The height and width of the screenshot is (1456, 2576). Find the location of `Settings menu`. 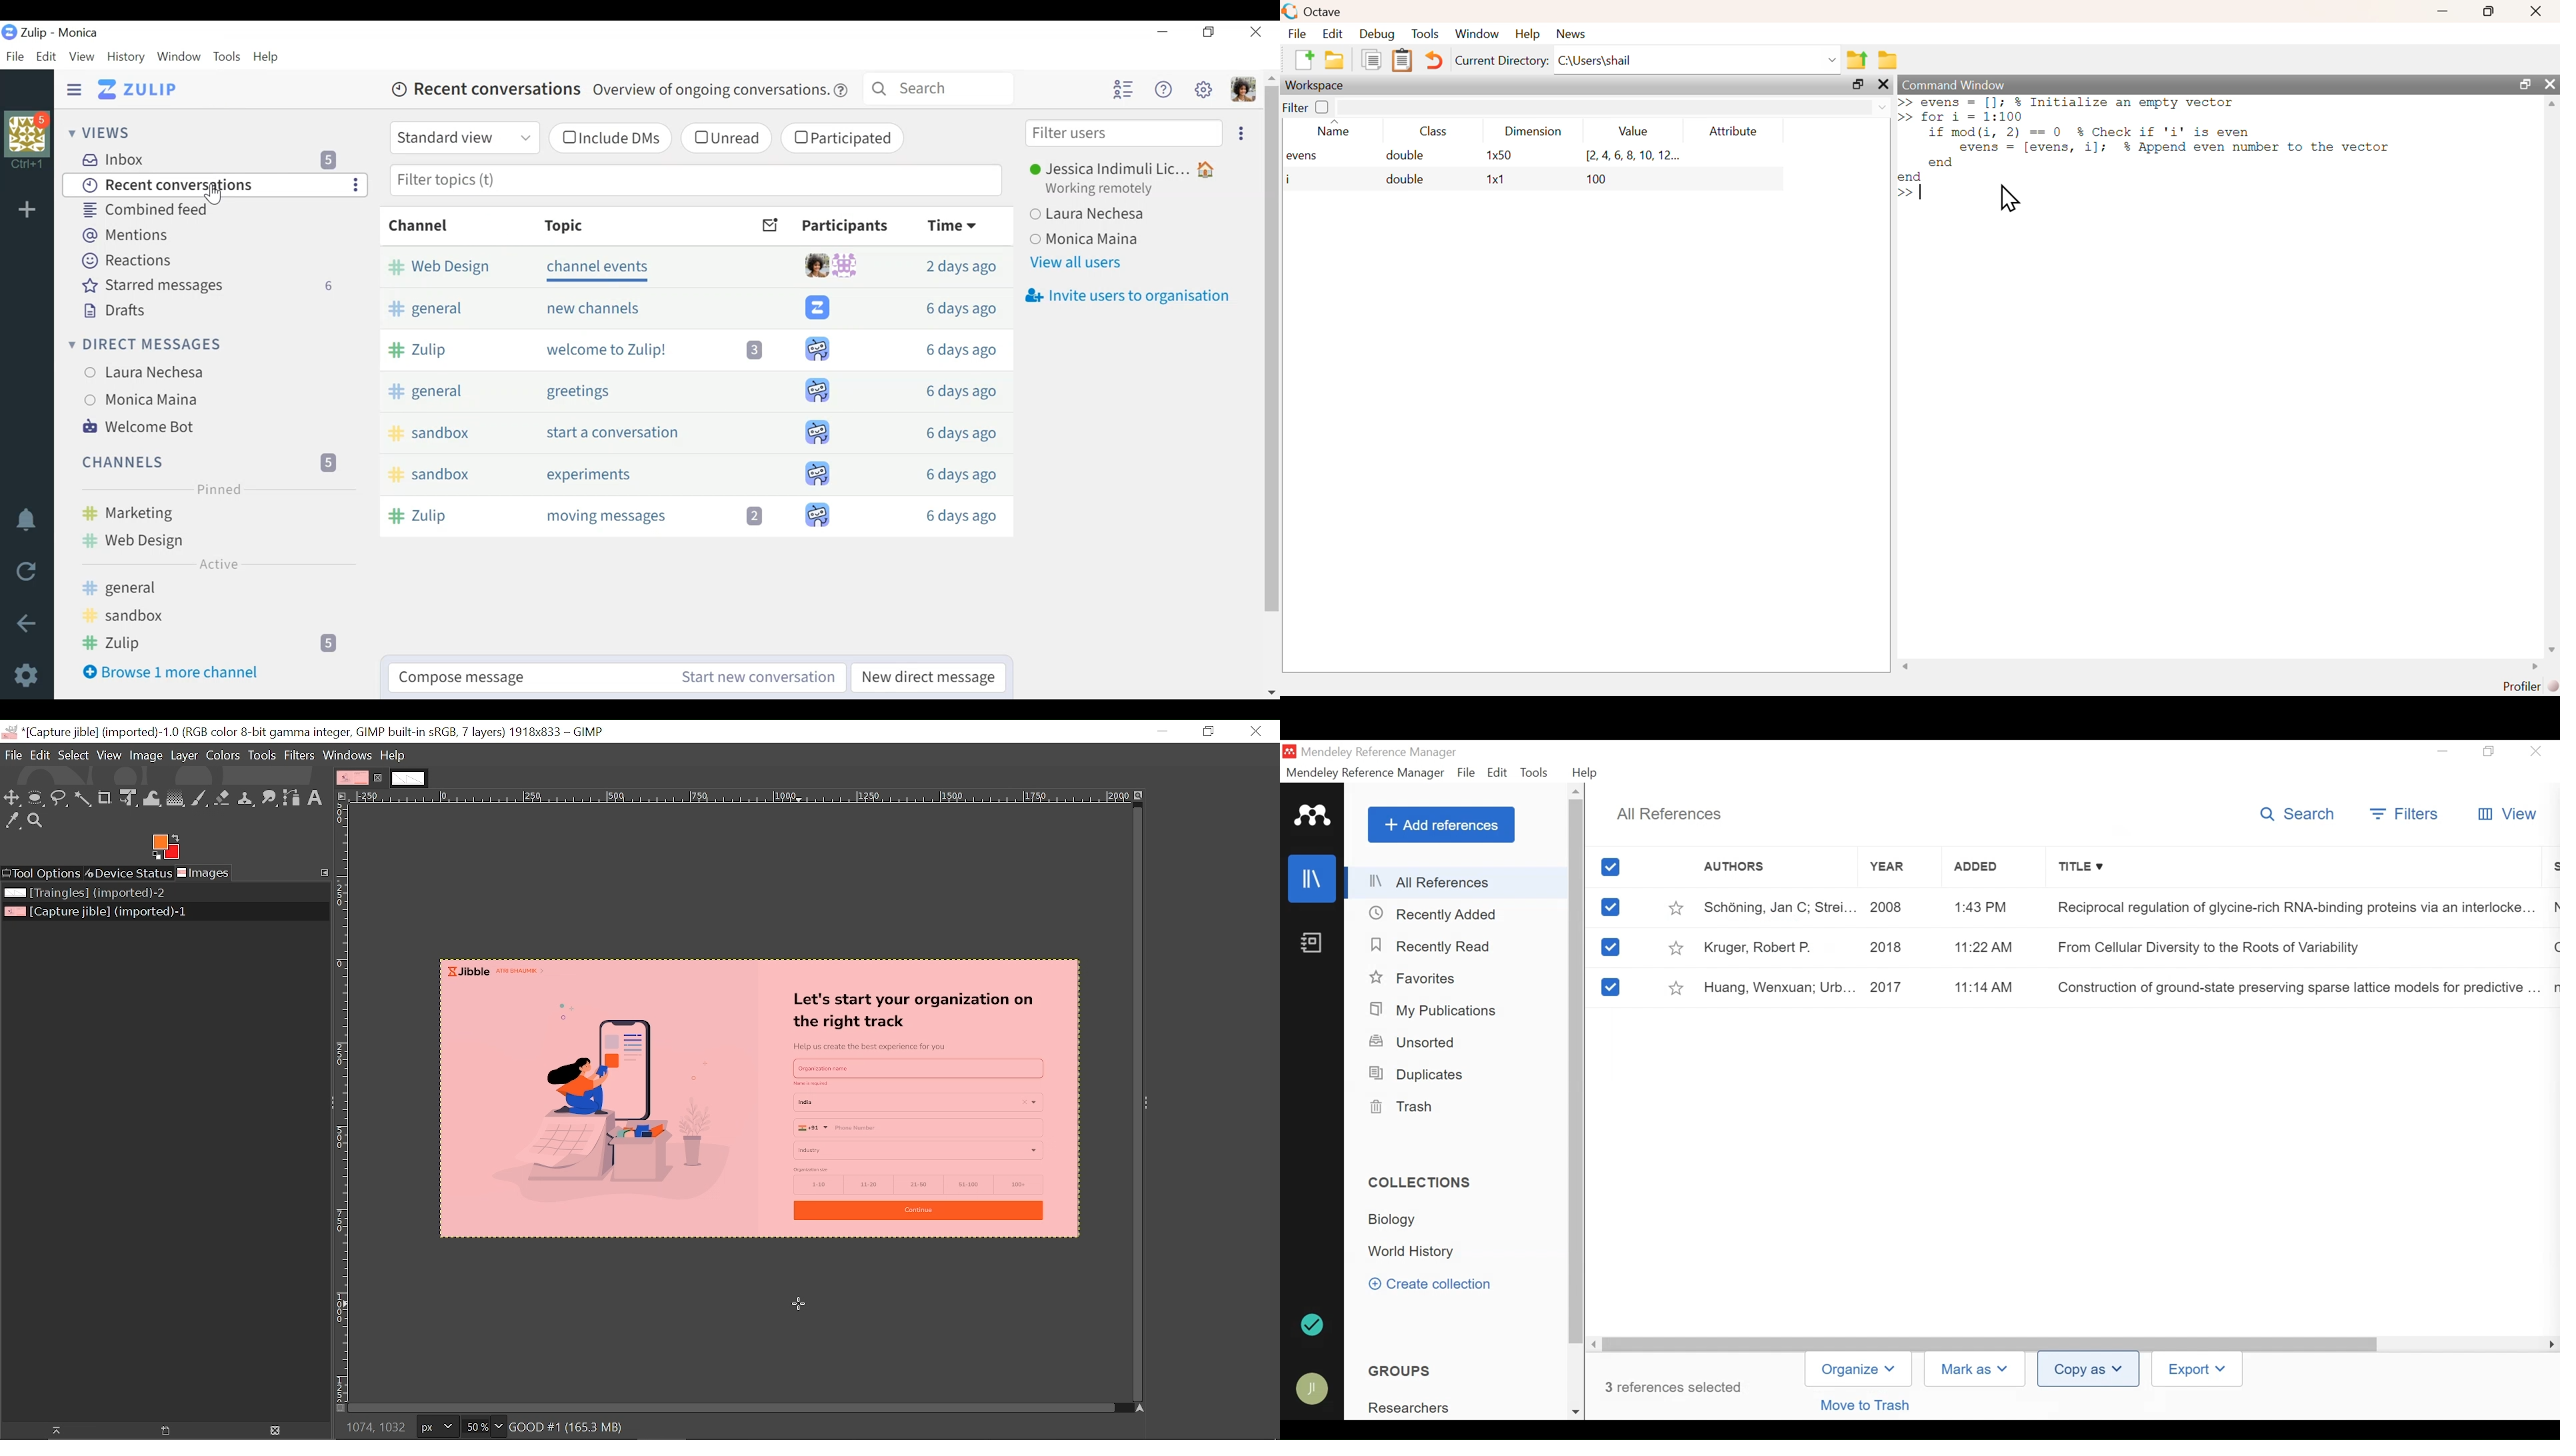

Settings menu is located at coordinates (1205, 90).